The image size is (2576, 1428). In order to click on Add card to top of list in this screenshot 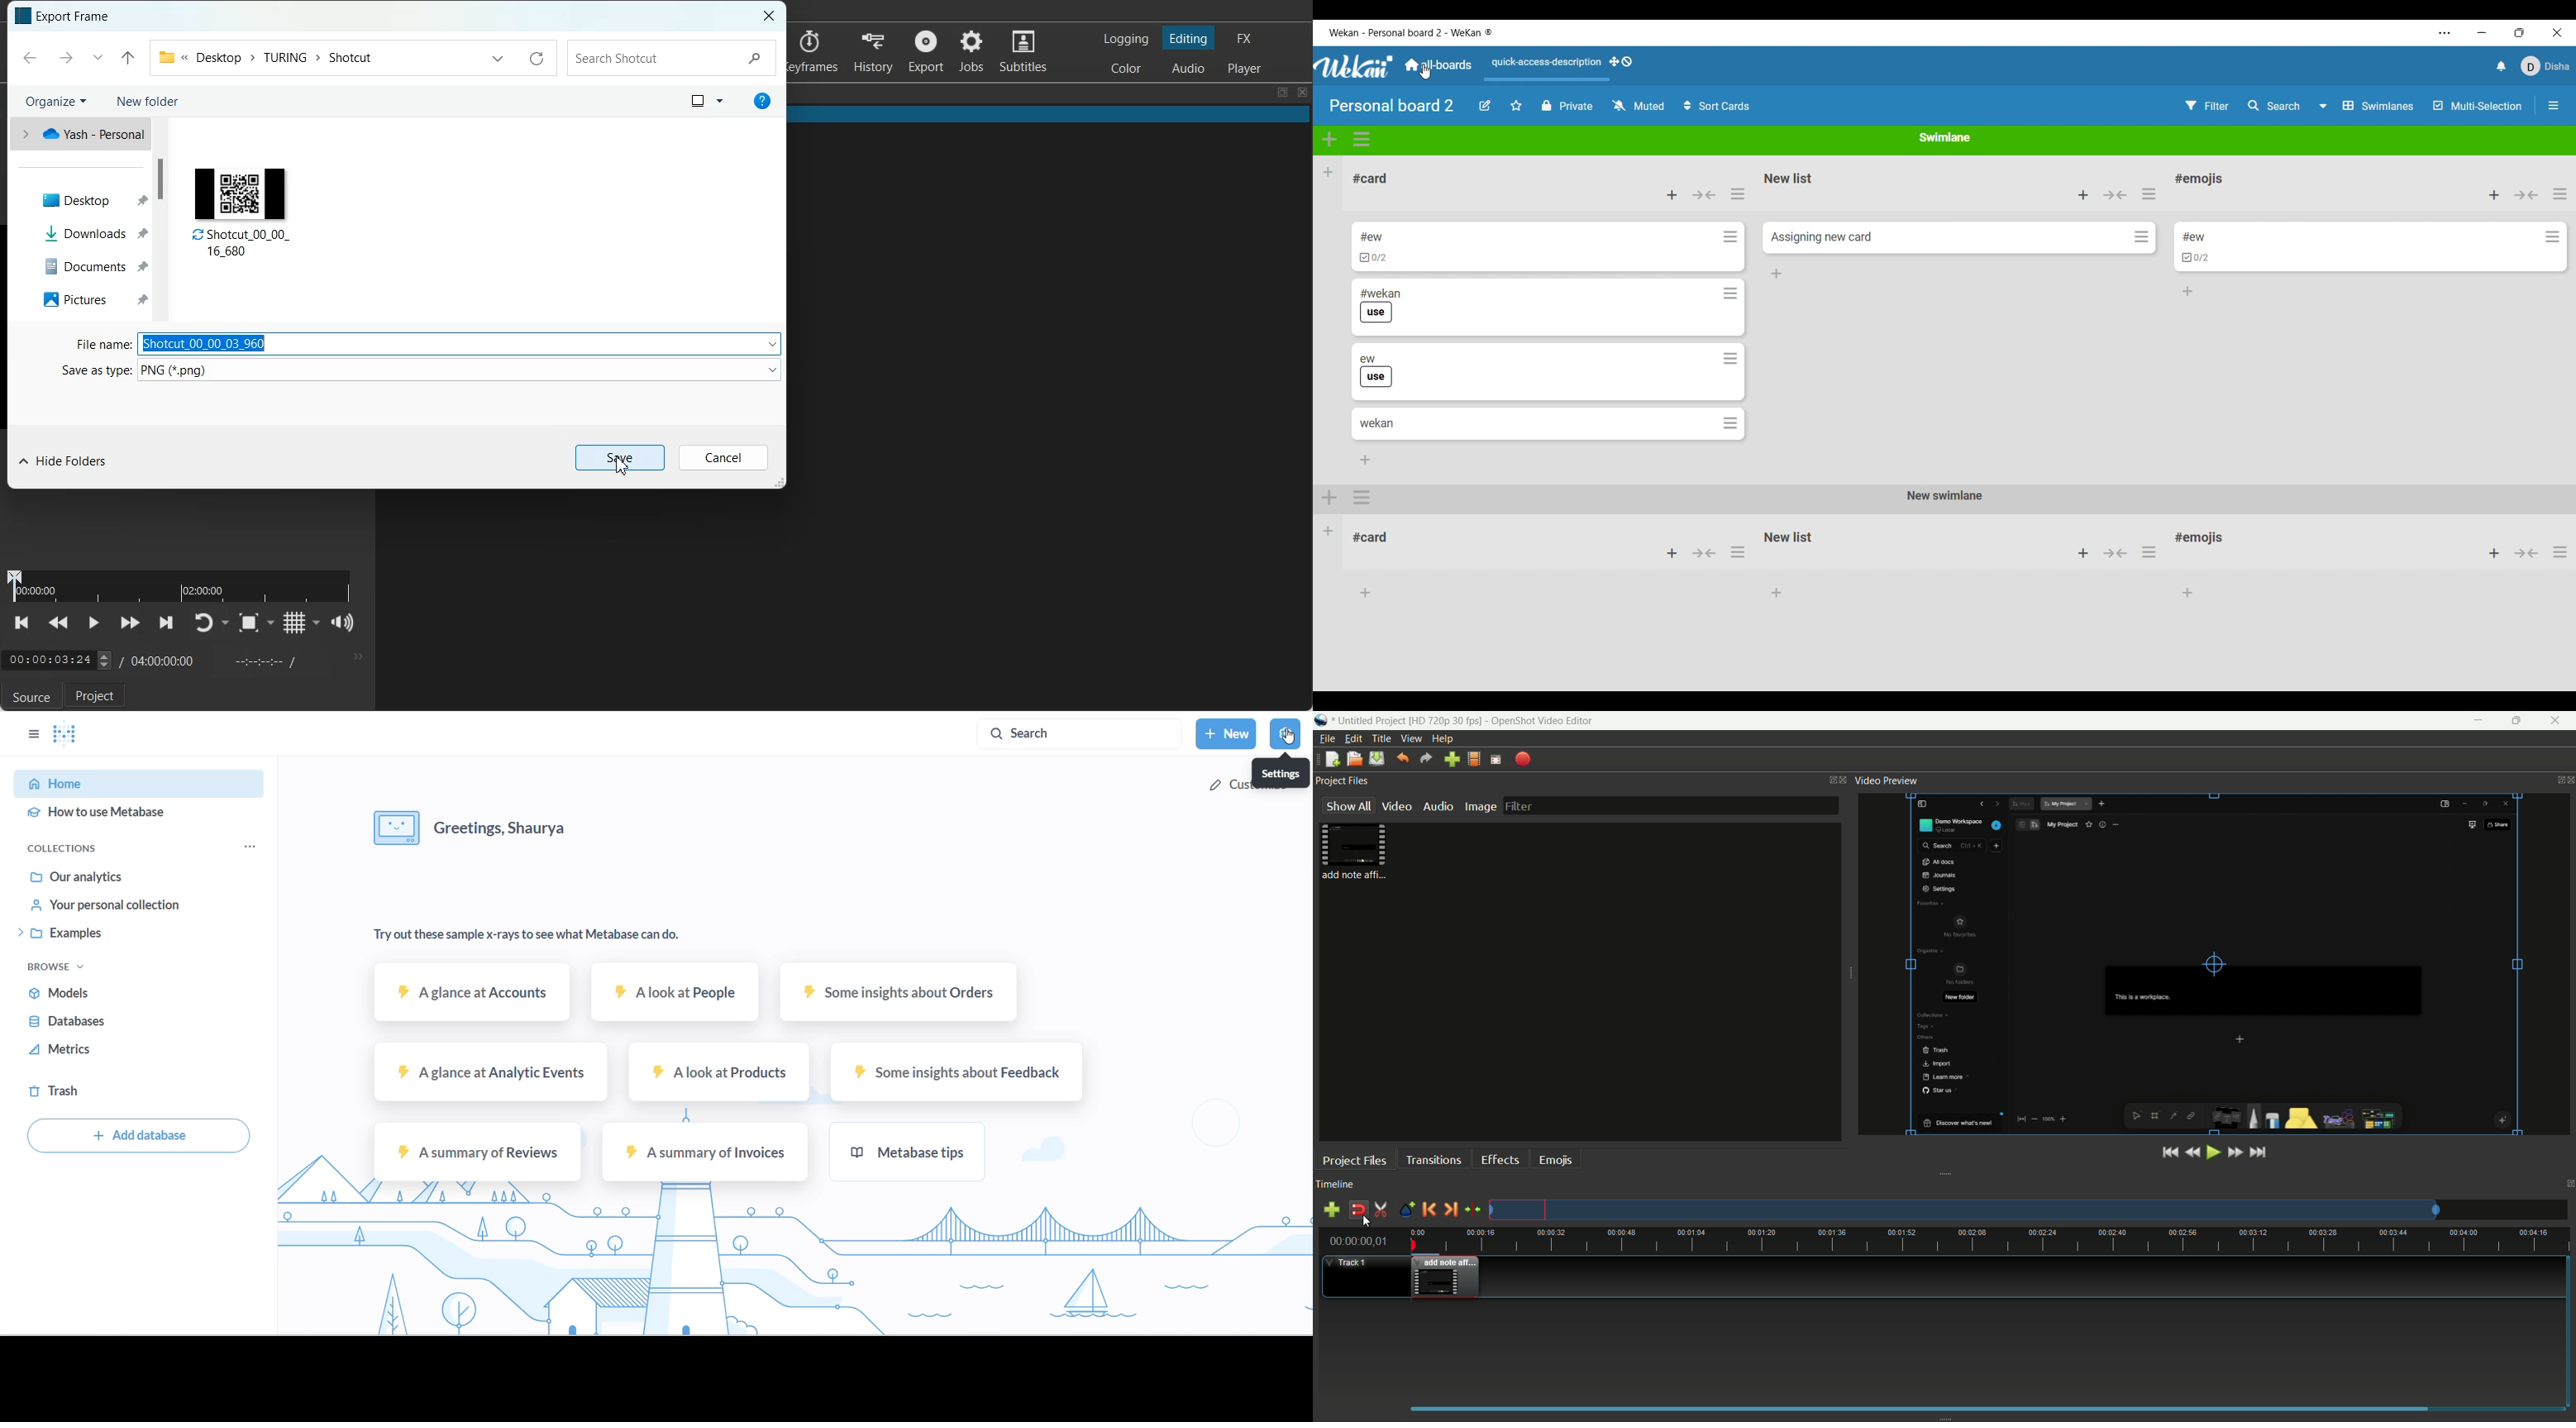, I will do `click(2494, 195)`.